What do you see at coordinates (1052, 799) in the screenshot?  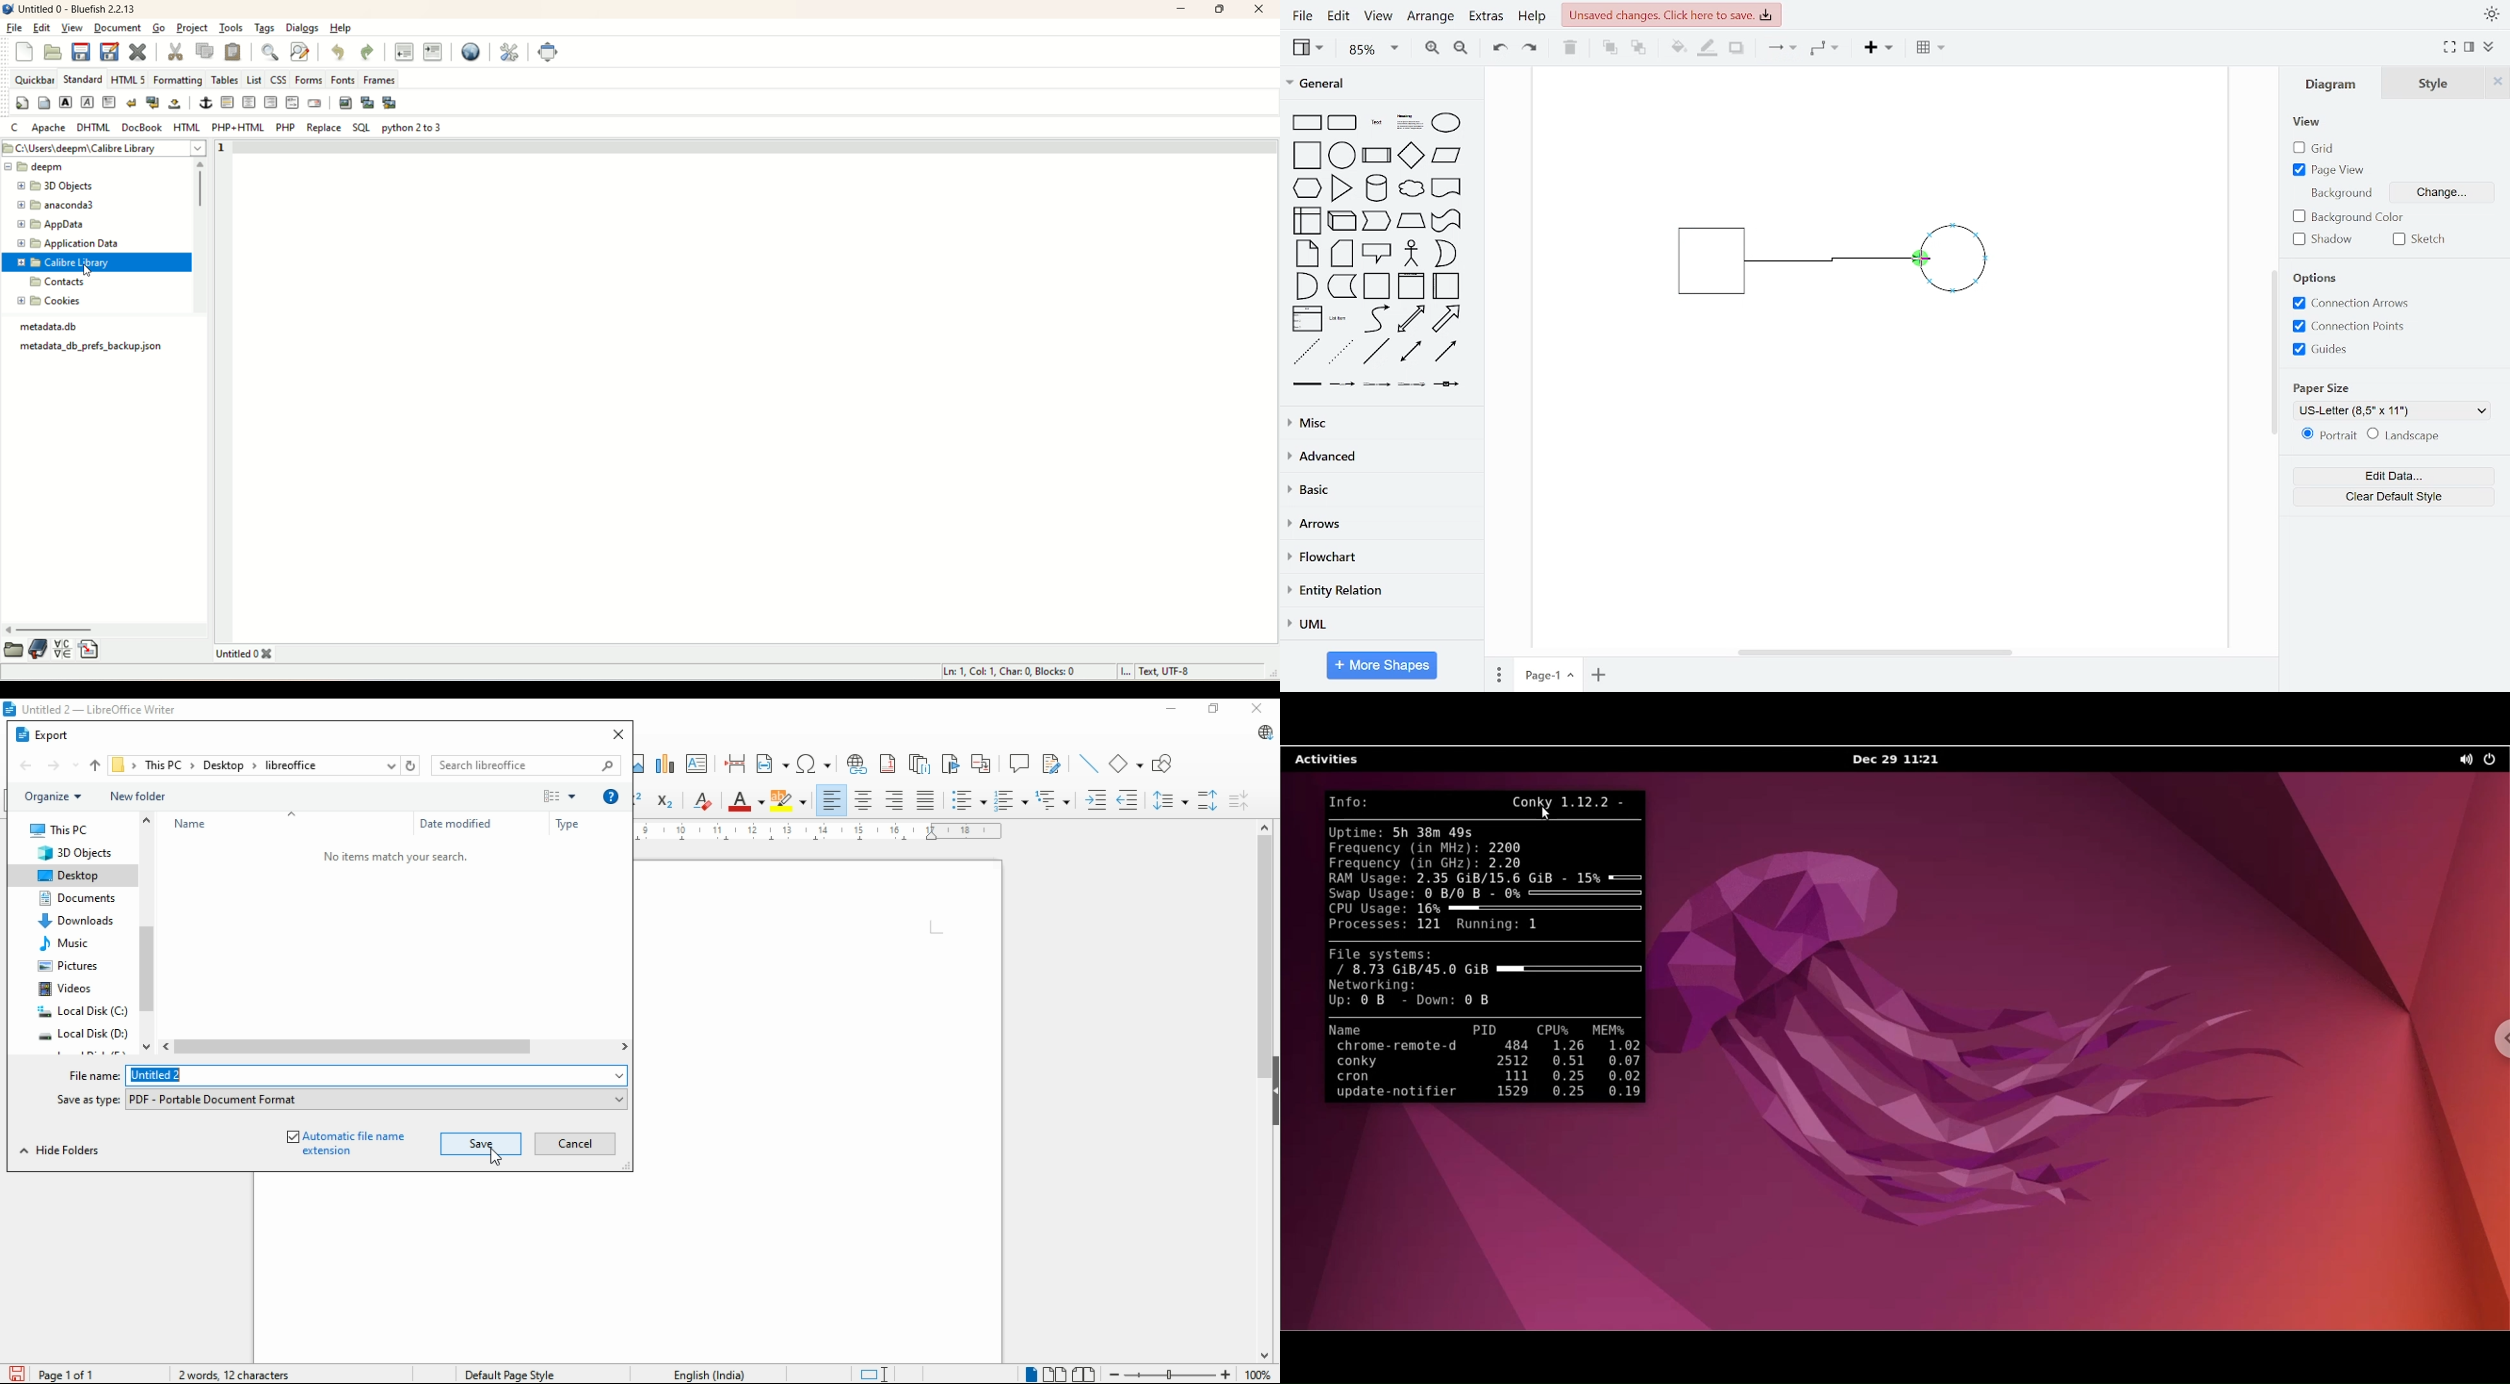 I see `select outline format` at bounding box center [1052, 799].